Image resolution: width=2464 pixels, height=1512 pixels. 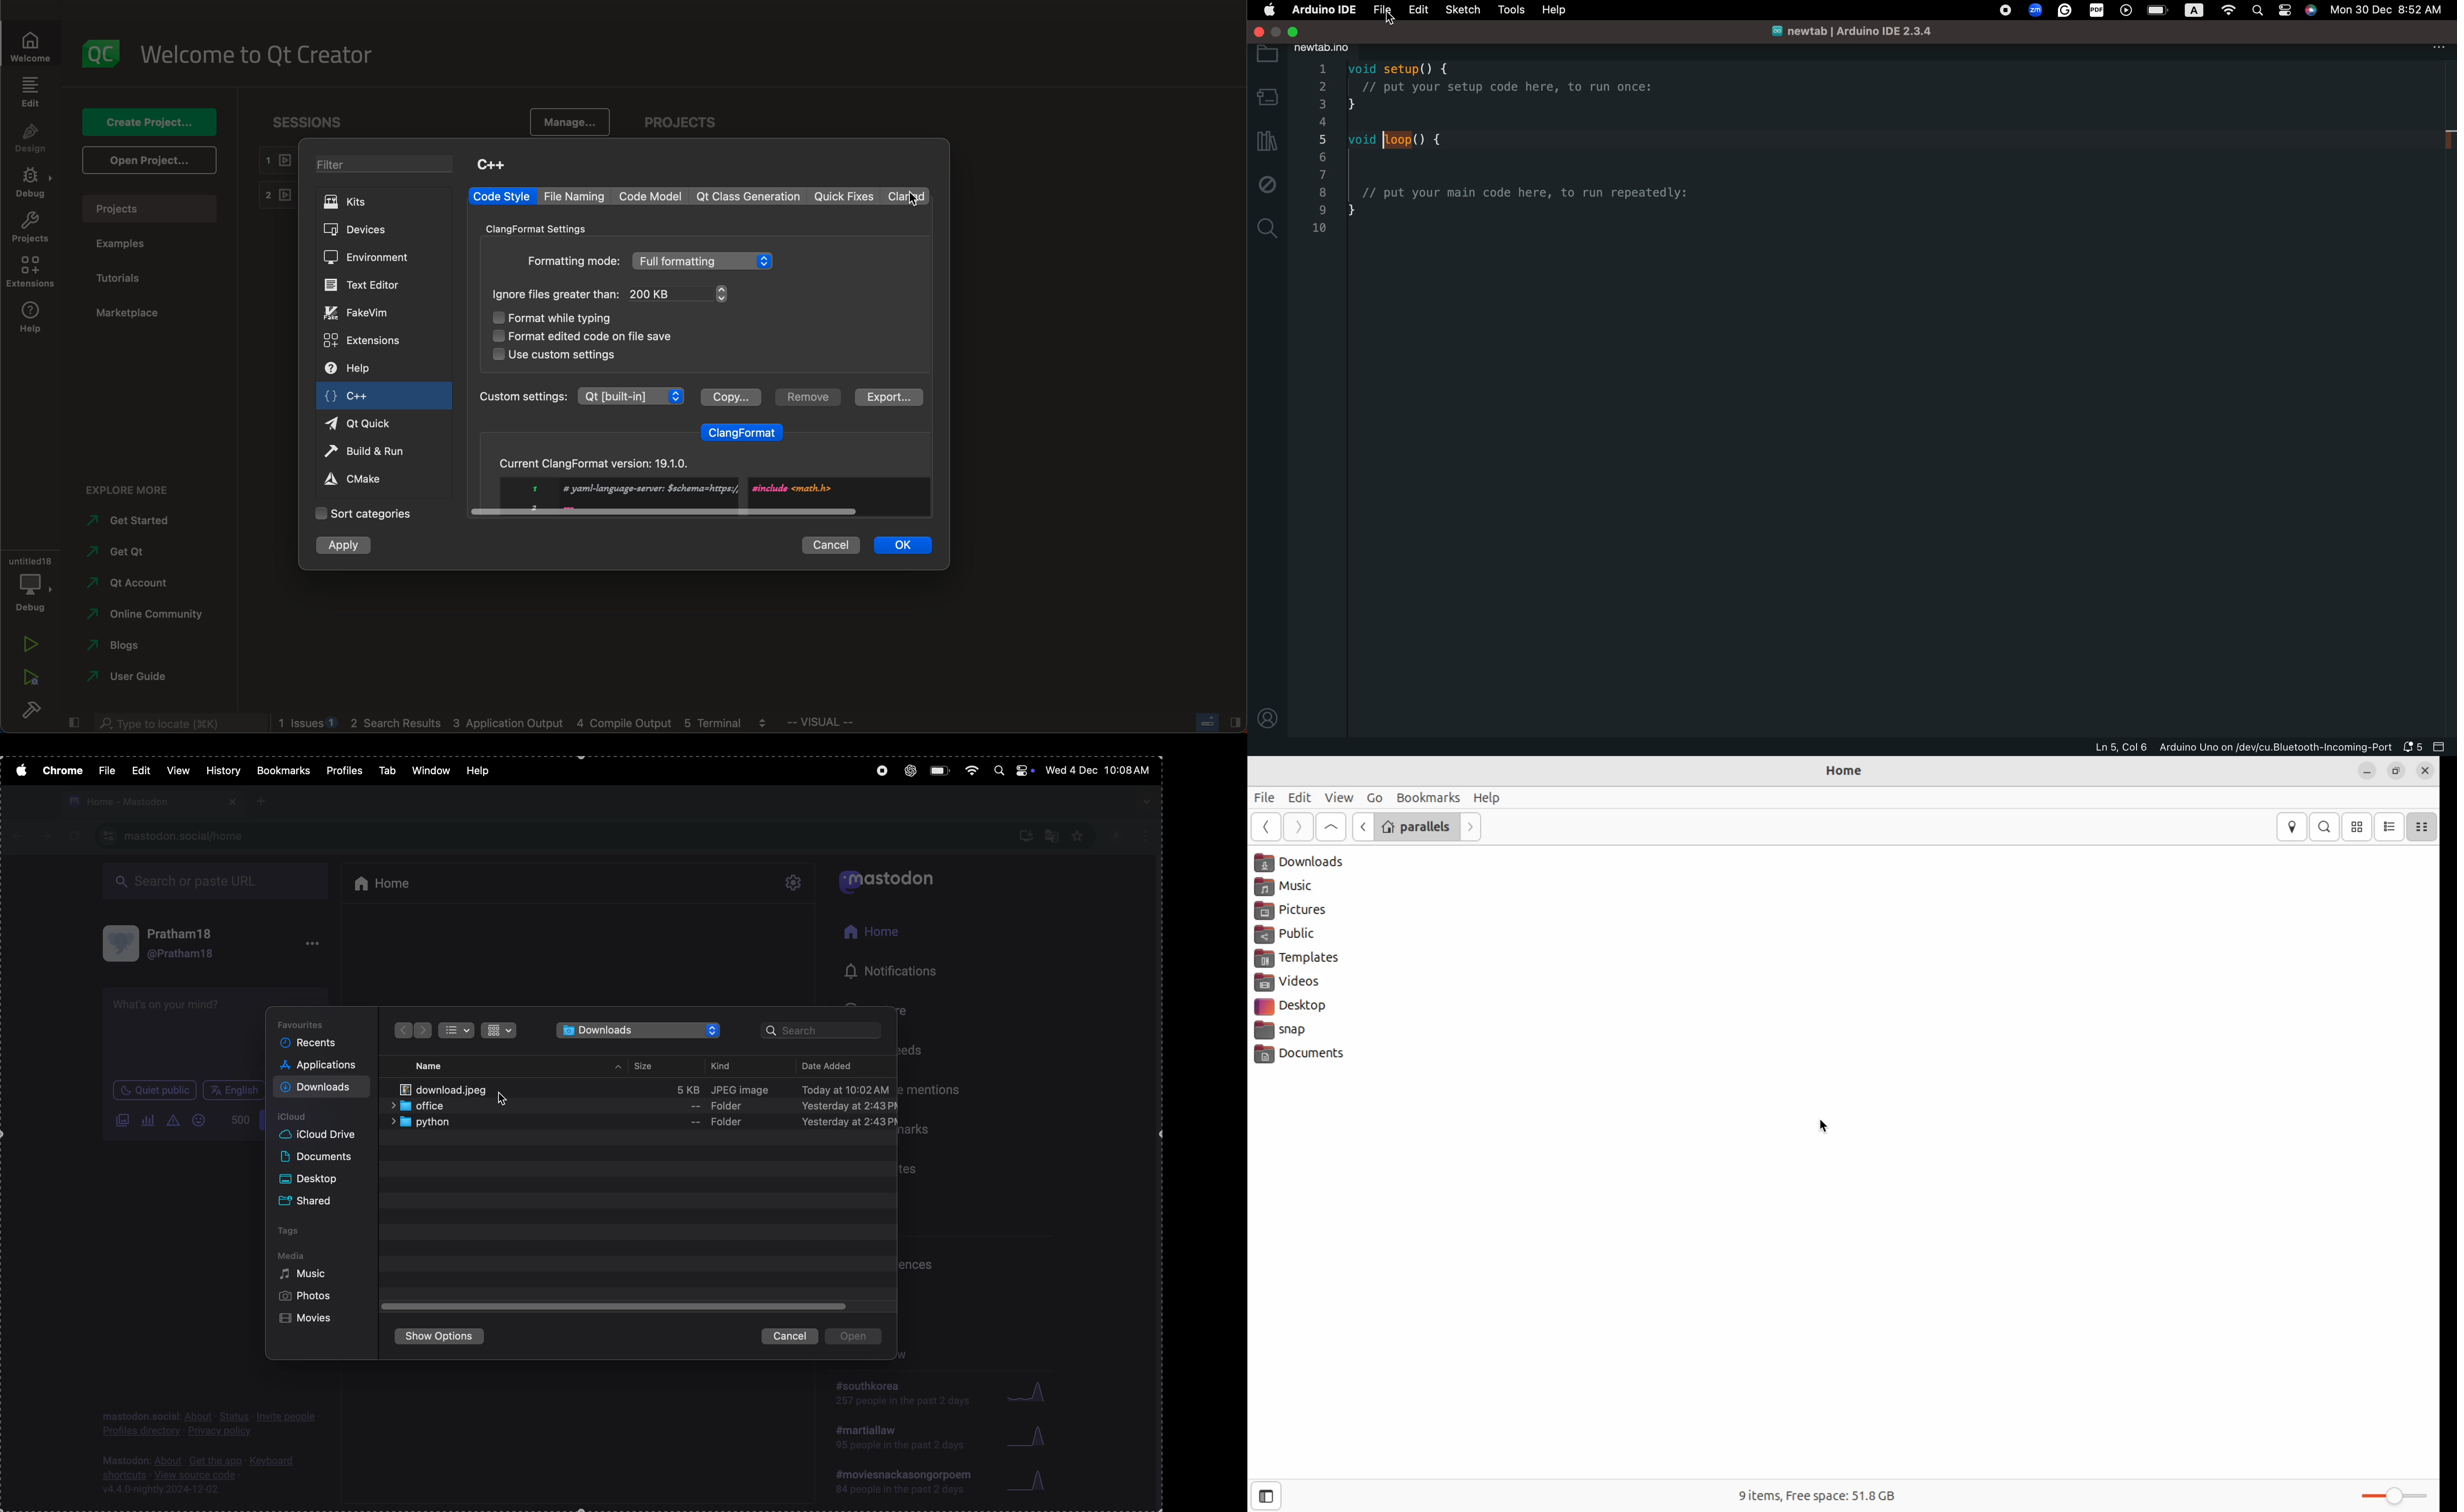 What do you see at coordinates (565, 355) in the screenshot?
I see `custom settings` at bounding box center [565, 355].